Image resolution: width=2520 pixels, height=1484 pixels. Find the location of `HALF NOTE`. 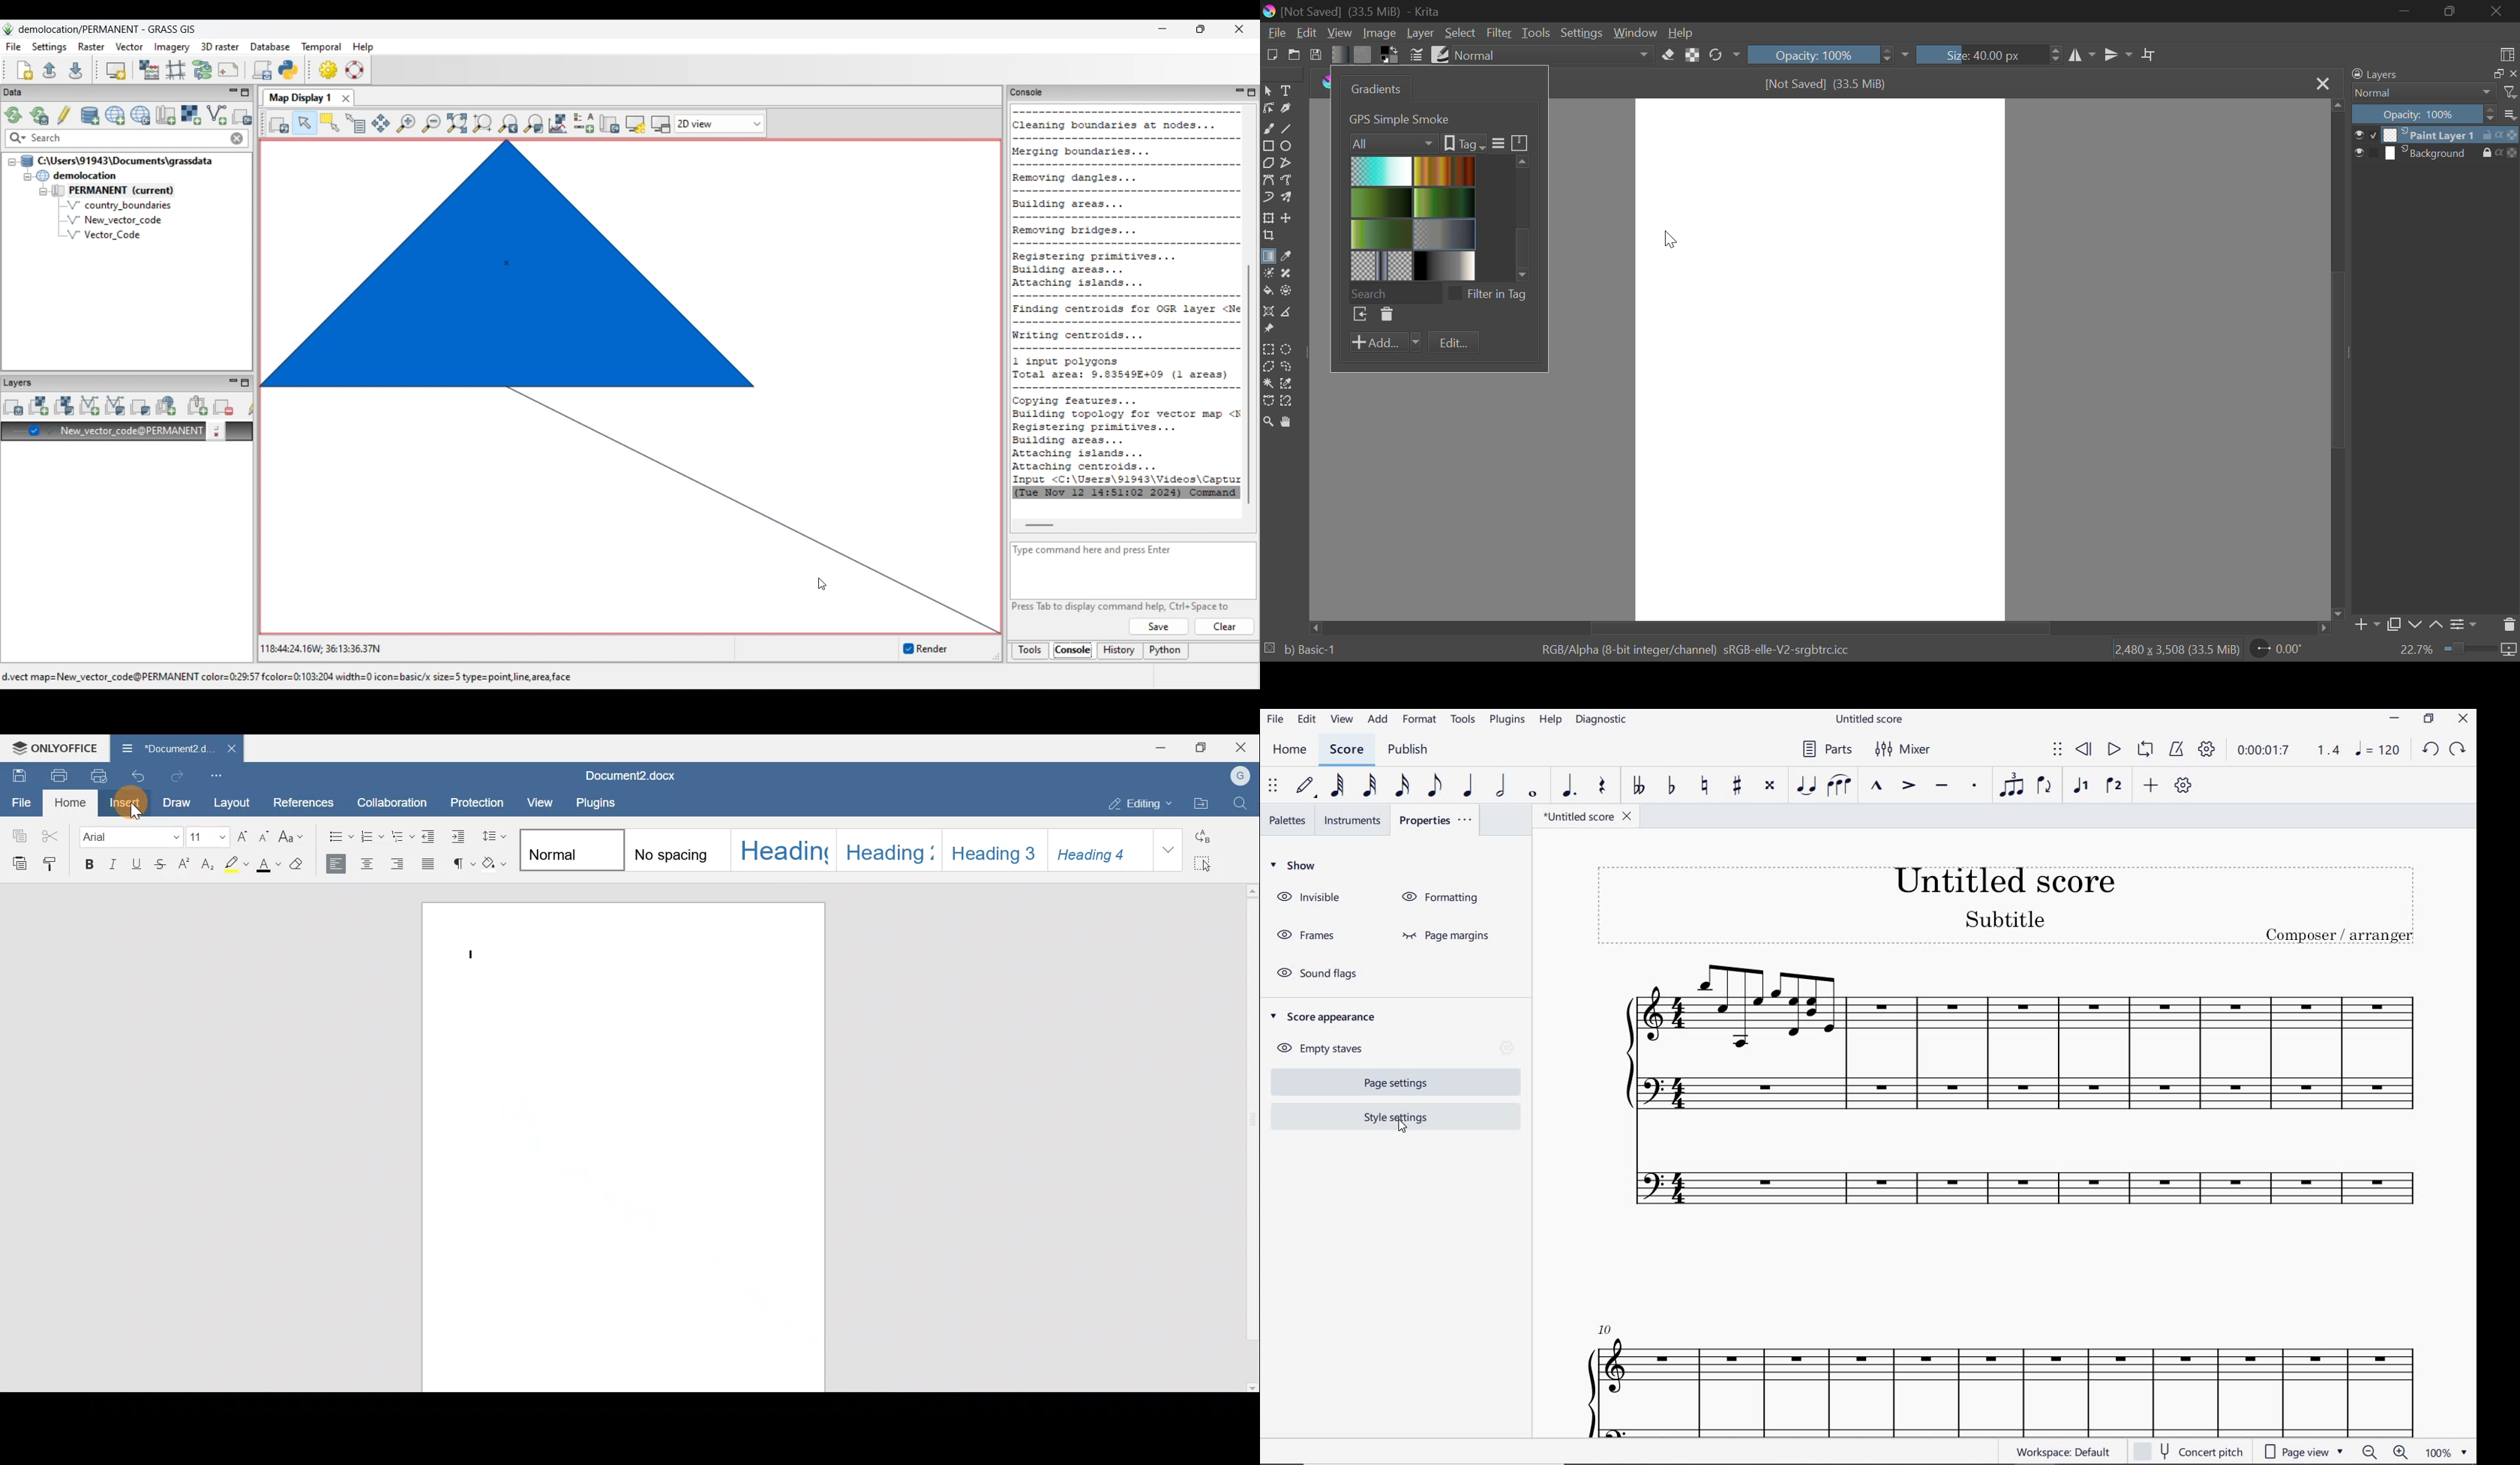

HALF NOTE is located at coordinates (1502, 785).